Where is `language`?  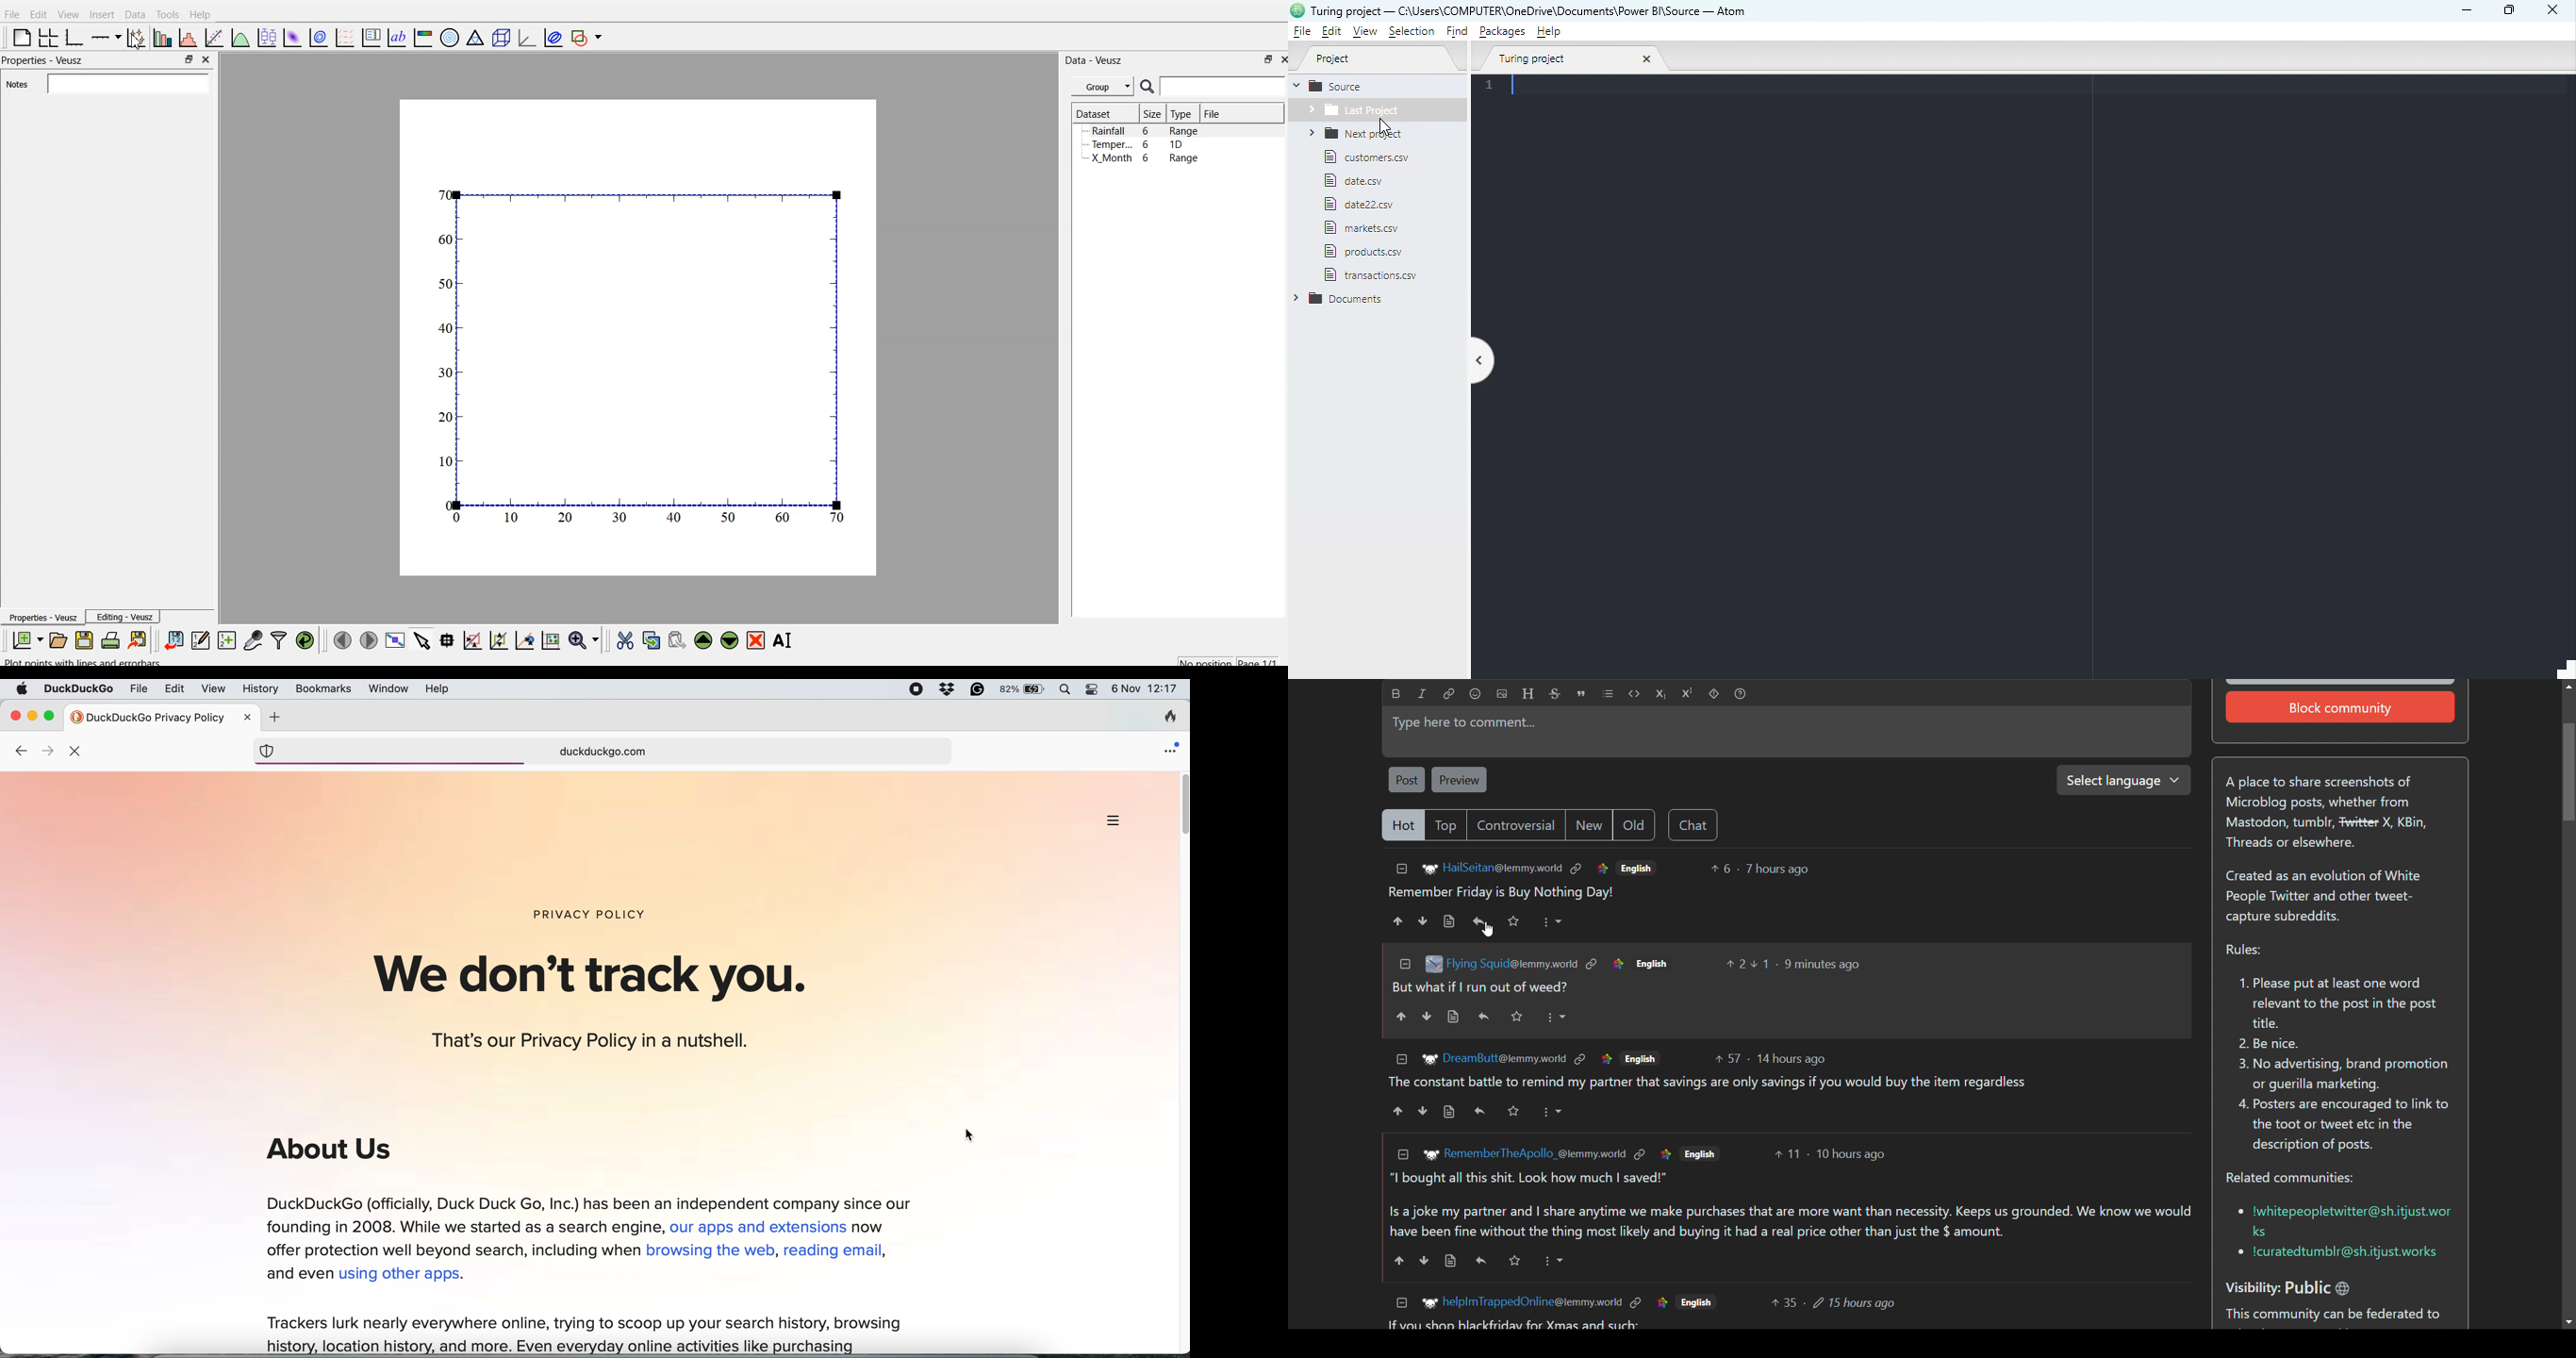
language is located at coordinates (1696, 1302).